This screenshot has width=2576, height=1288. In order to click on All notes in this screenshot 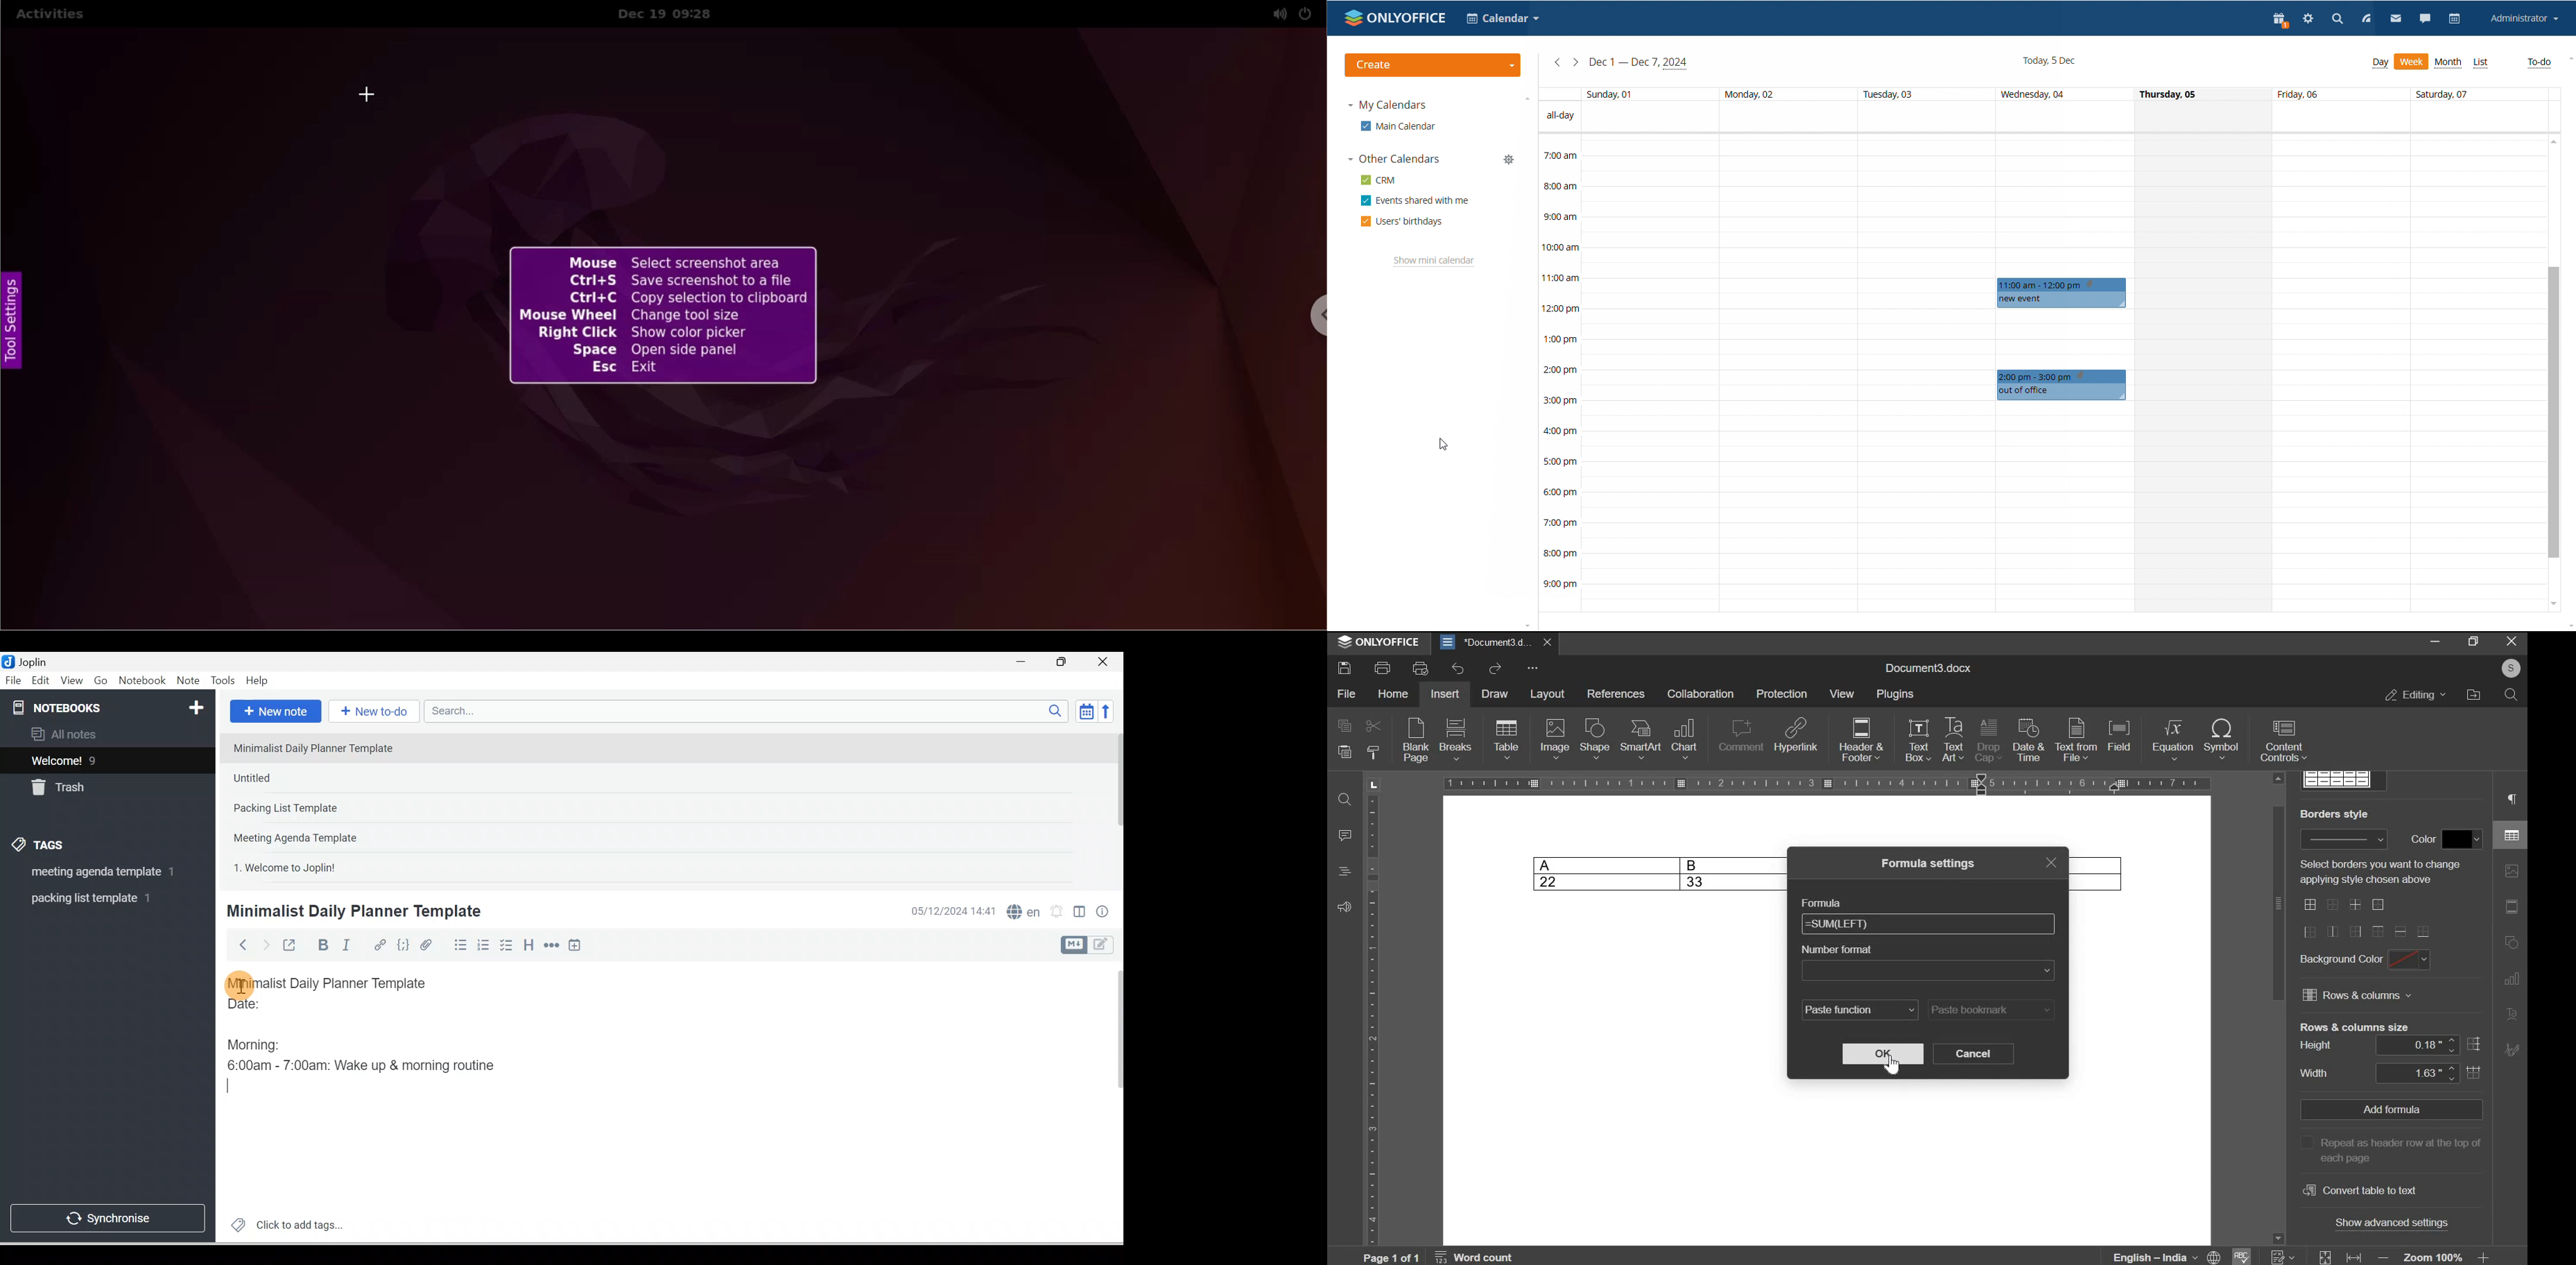, I will do `click(106, 734)`.